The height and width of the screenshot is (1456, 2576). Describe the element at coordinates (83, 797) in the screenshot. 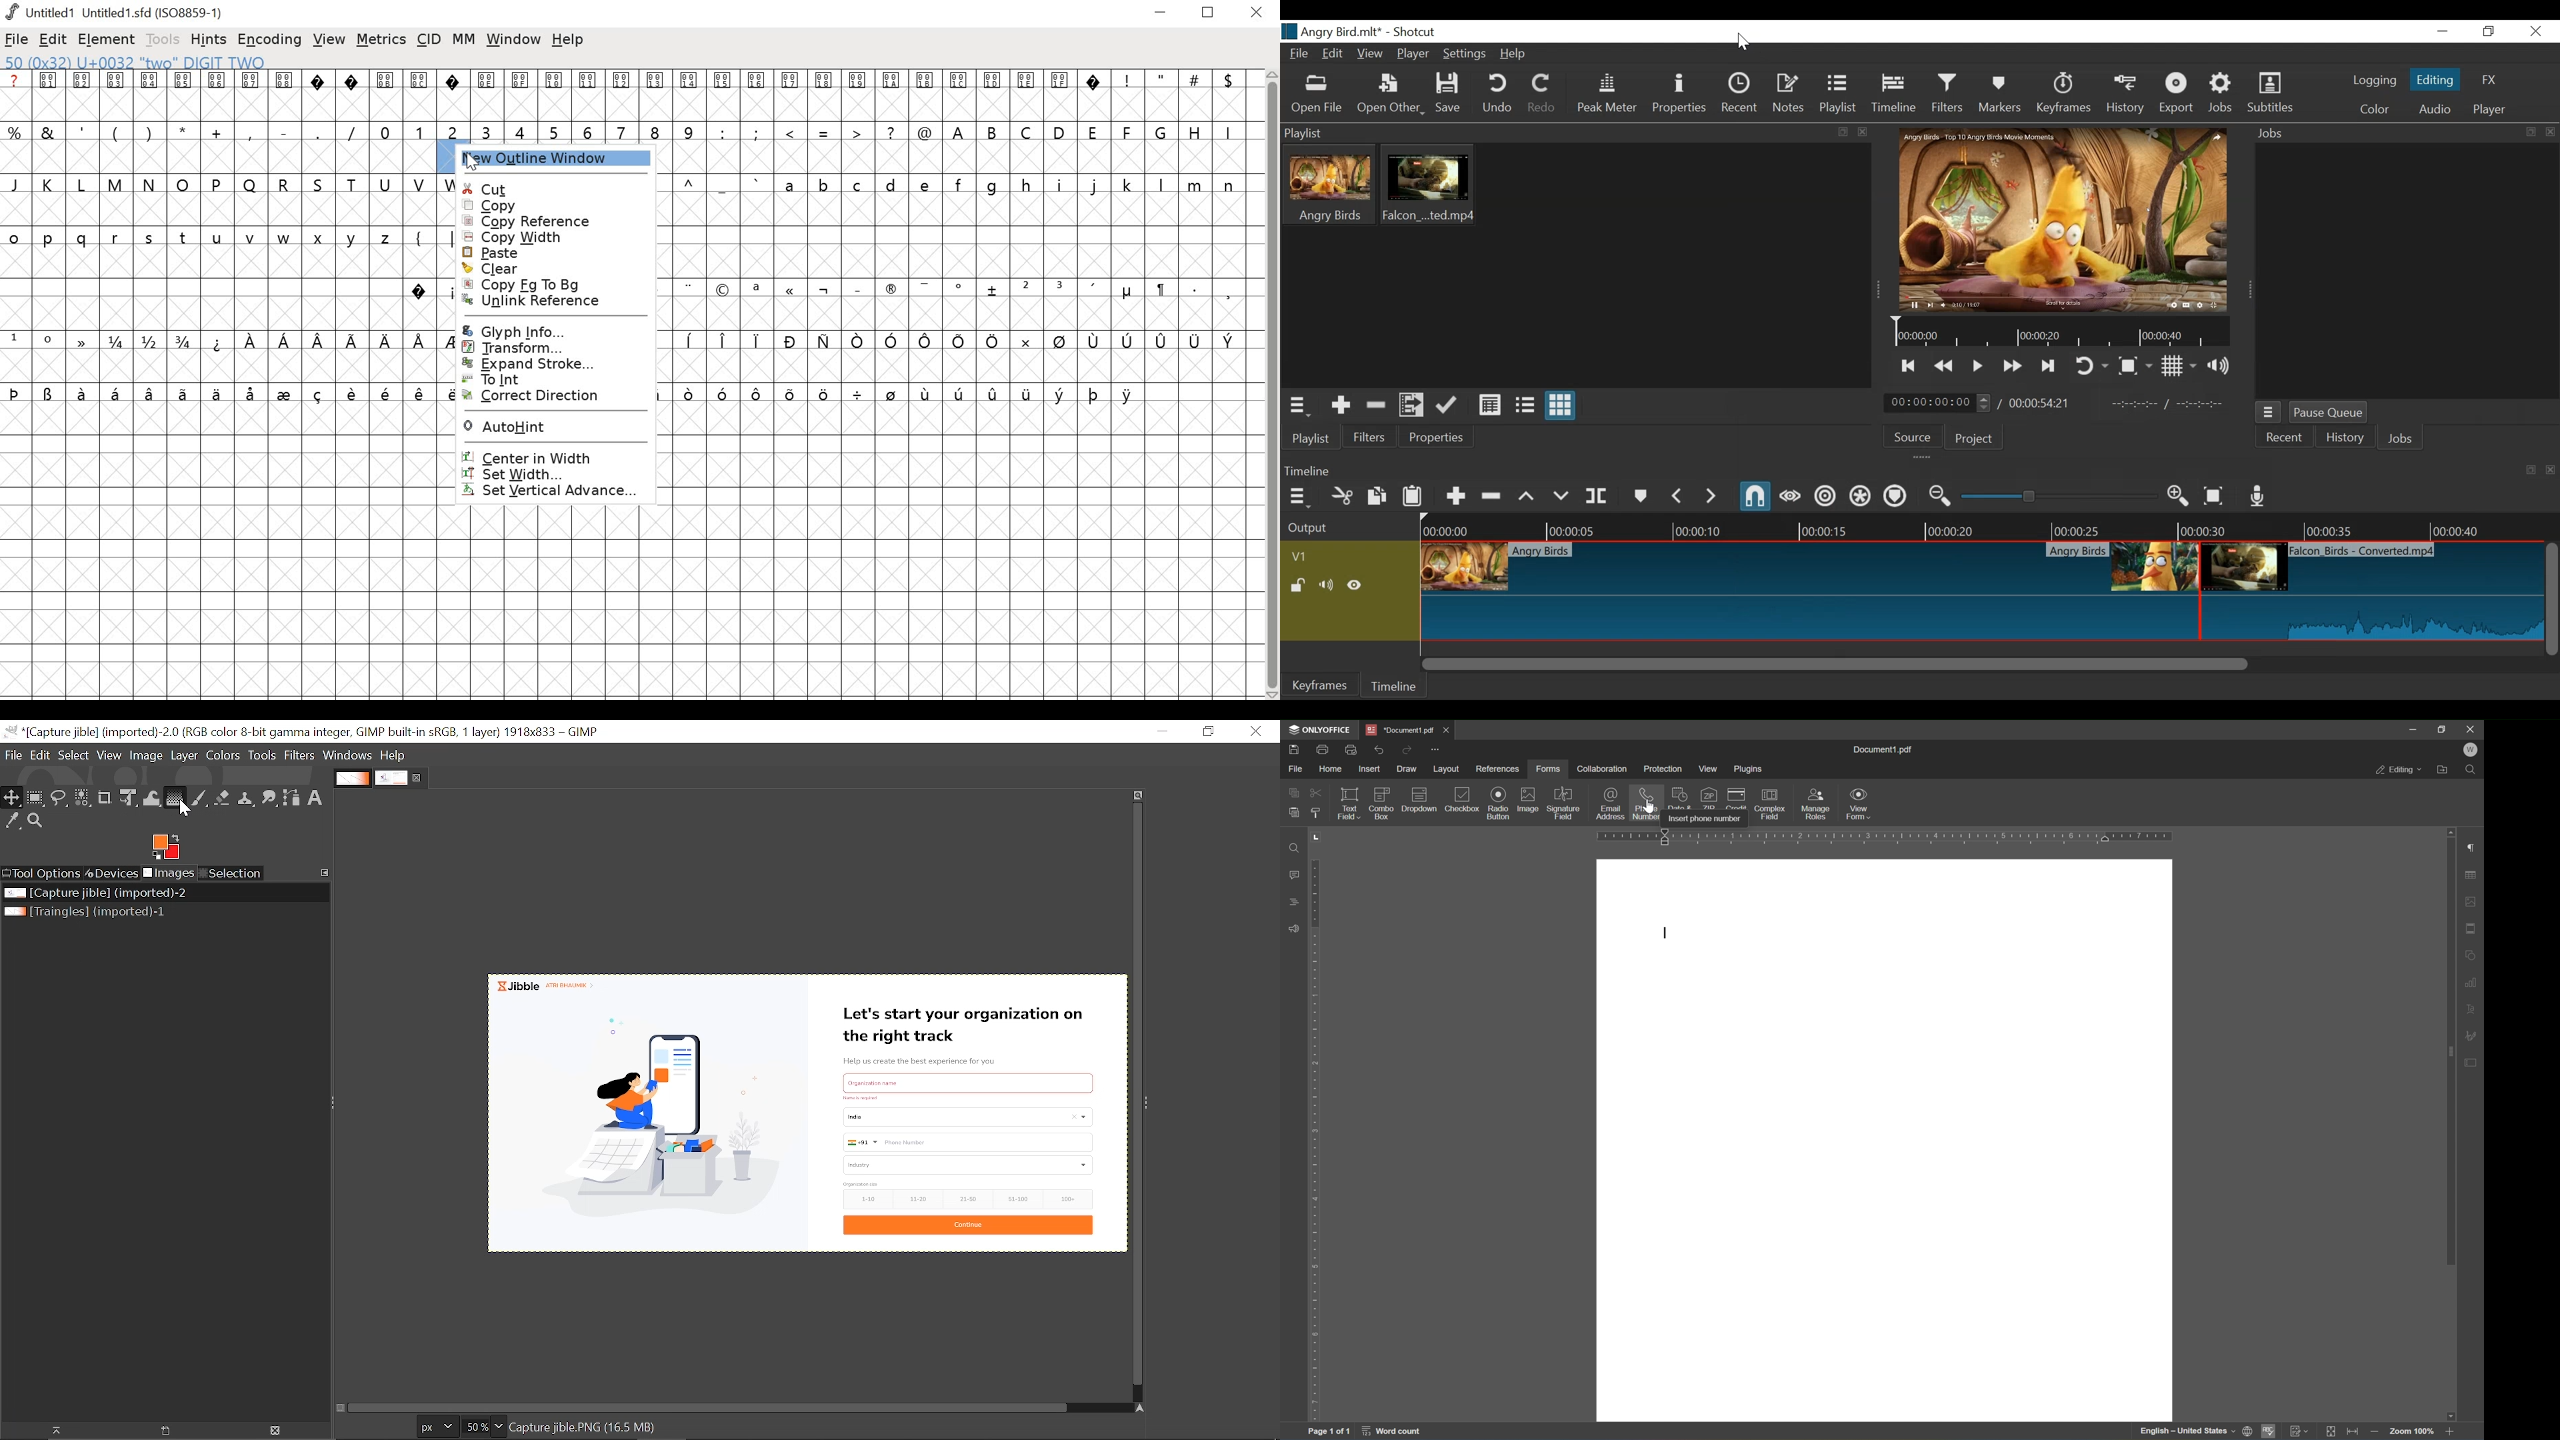

I see `Select by color tool` at that location.